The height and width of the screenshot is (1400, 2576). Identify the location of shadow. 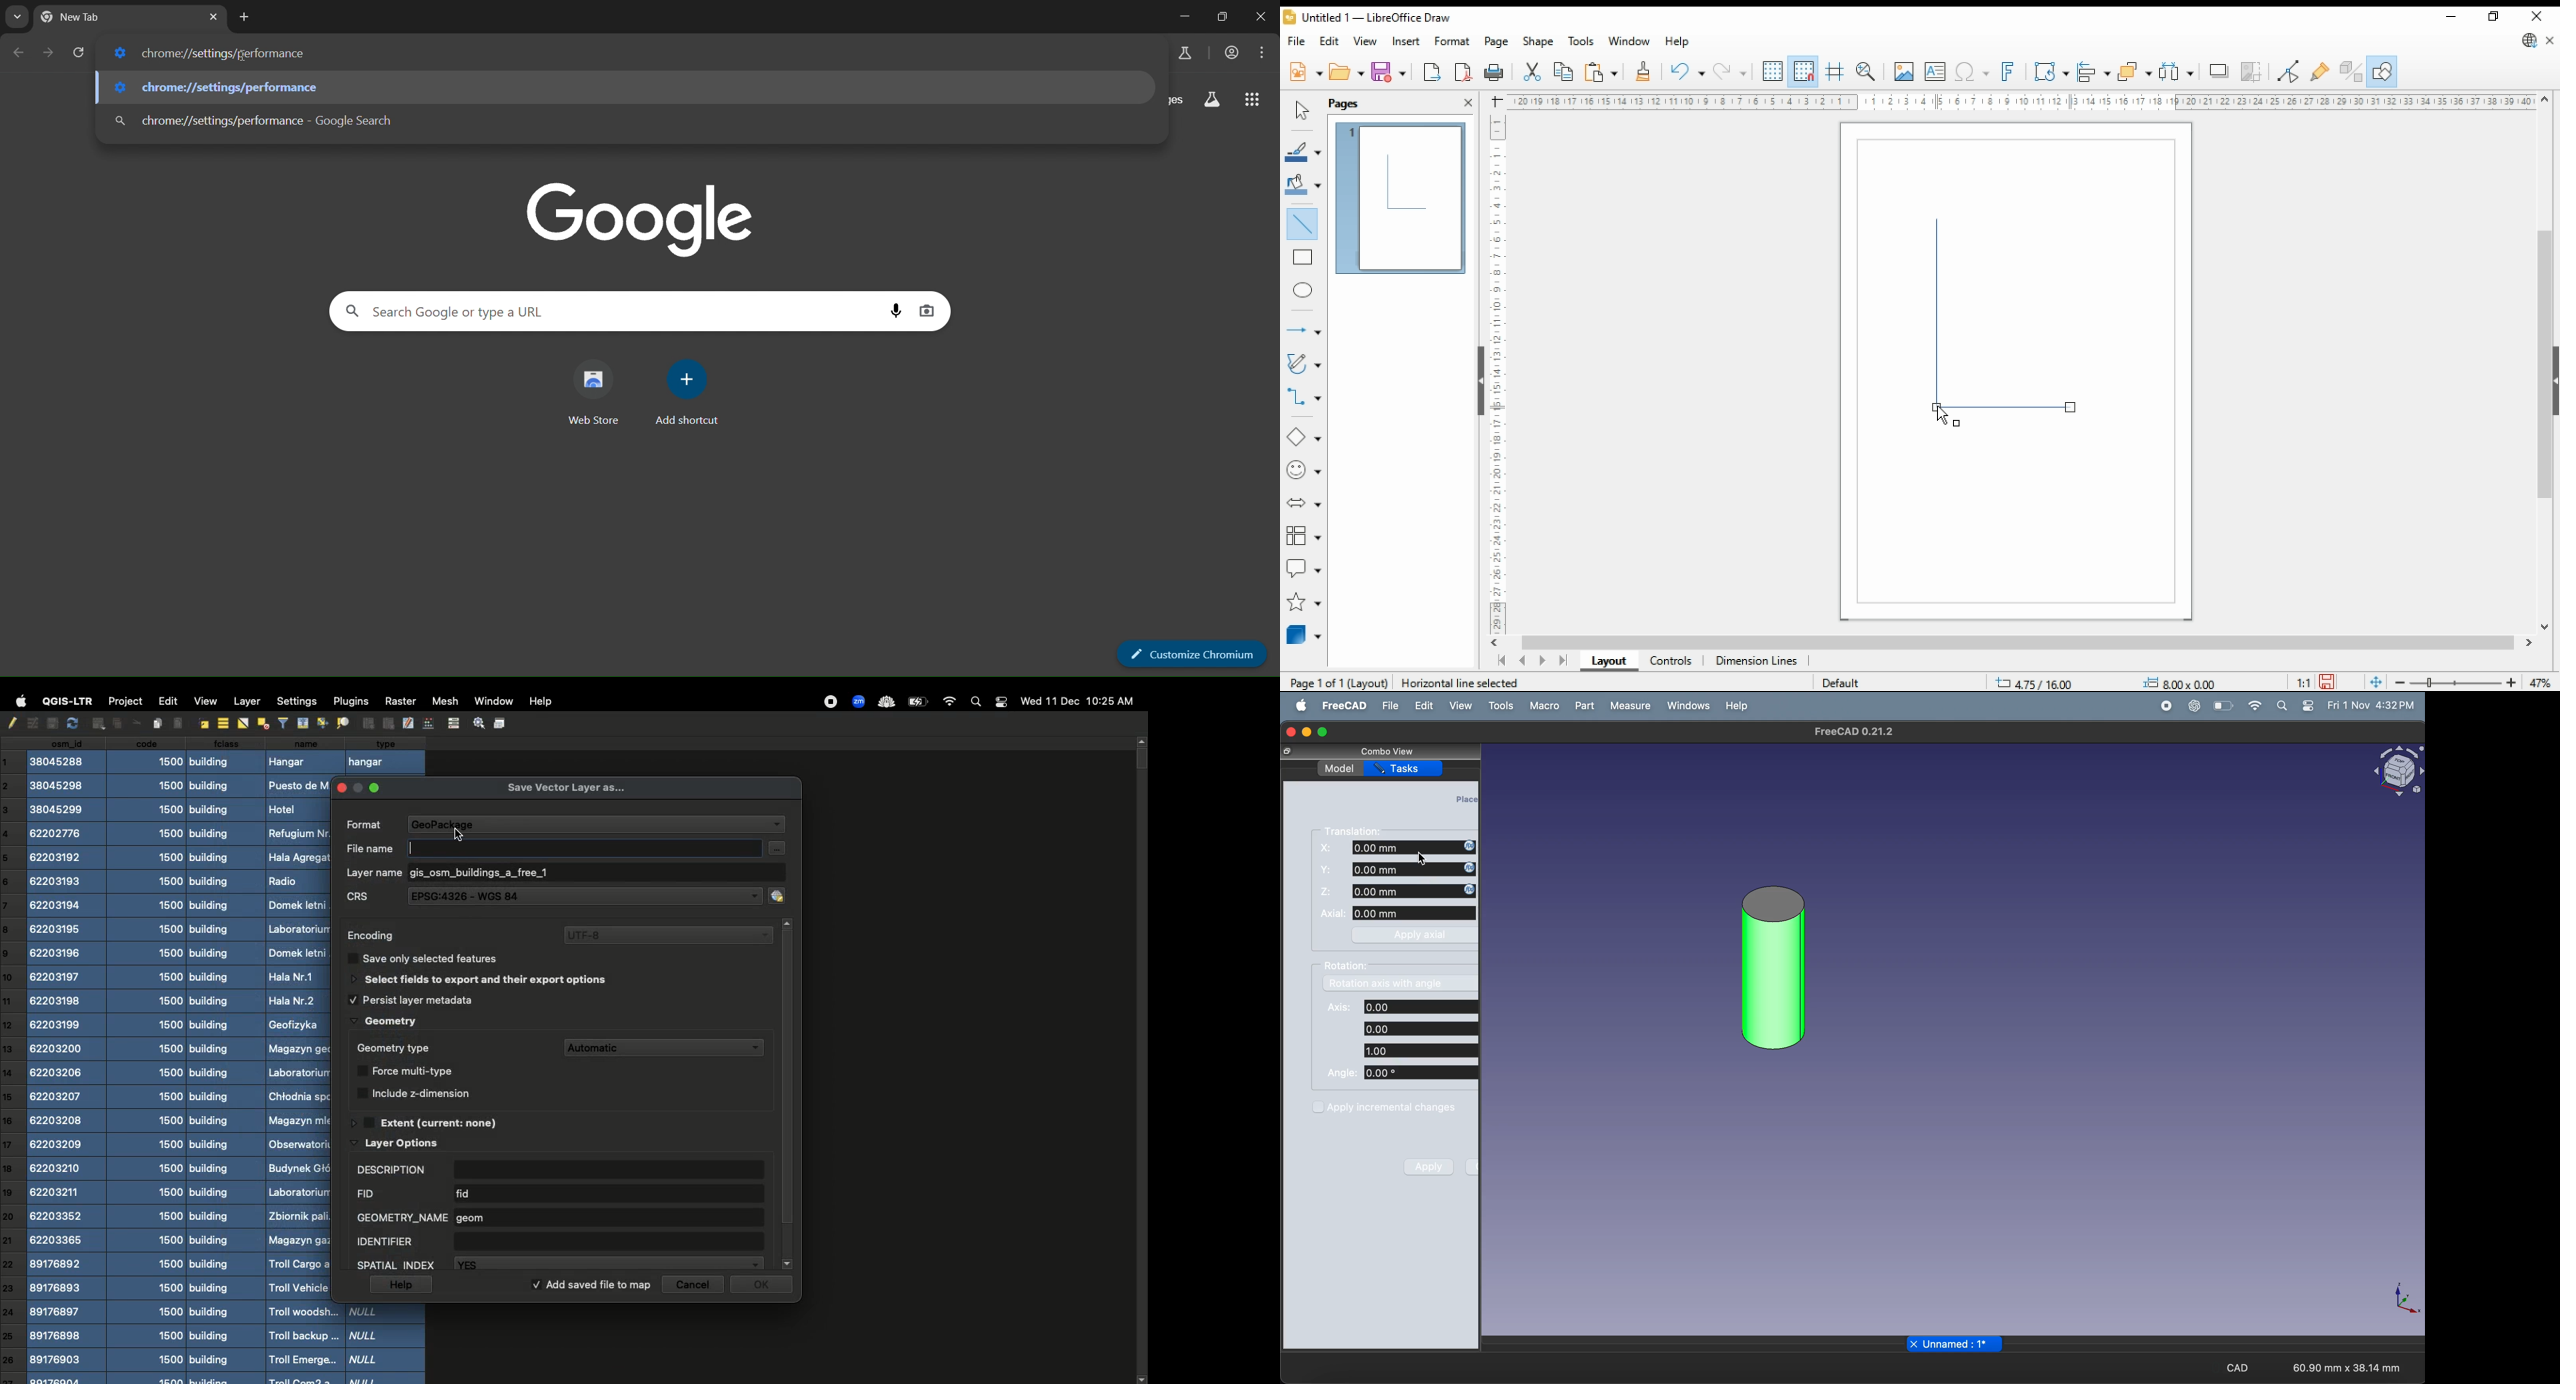
(2220, 71).